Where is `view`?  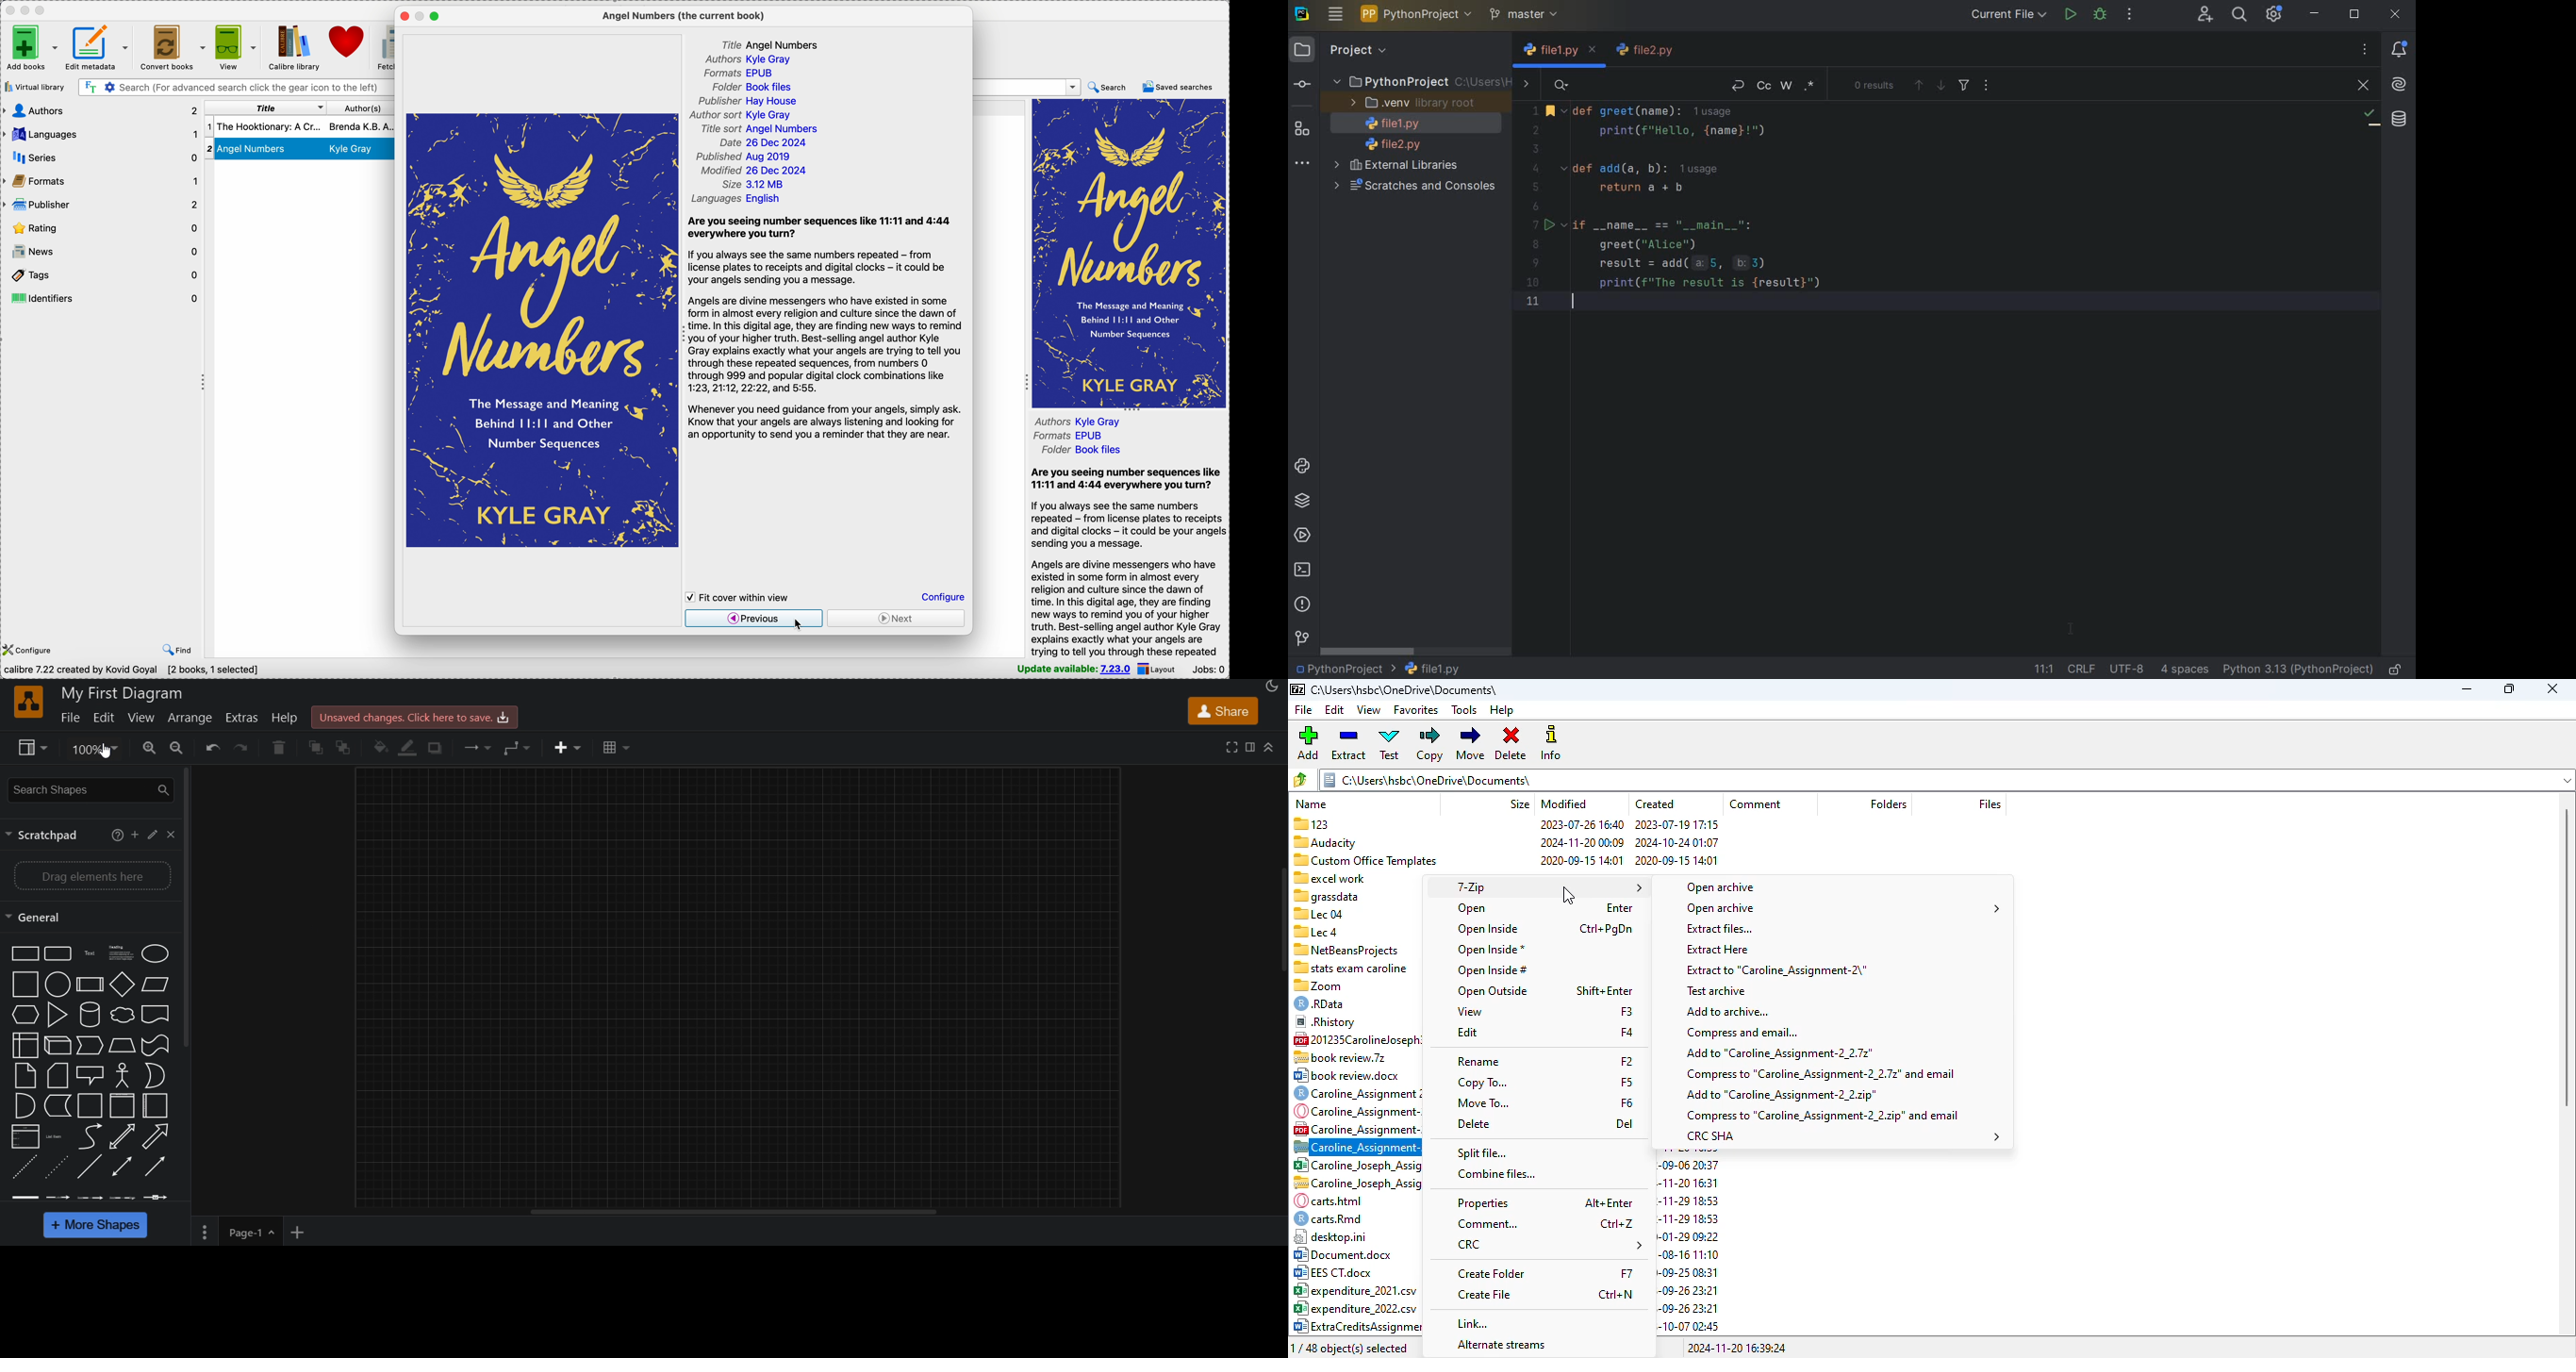
view is located at coordinates (237, 46).